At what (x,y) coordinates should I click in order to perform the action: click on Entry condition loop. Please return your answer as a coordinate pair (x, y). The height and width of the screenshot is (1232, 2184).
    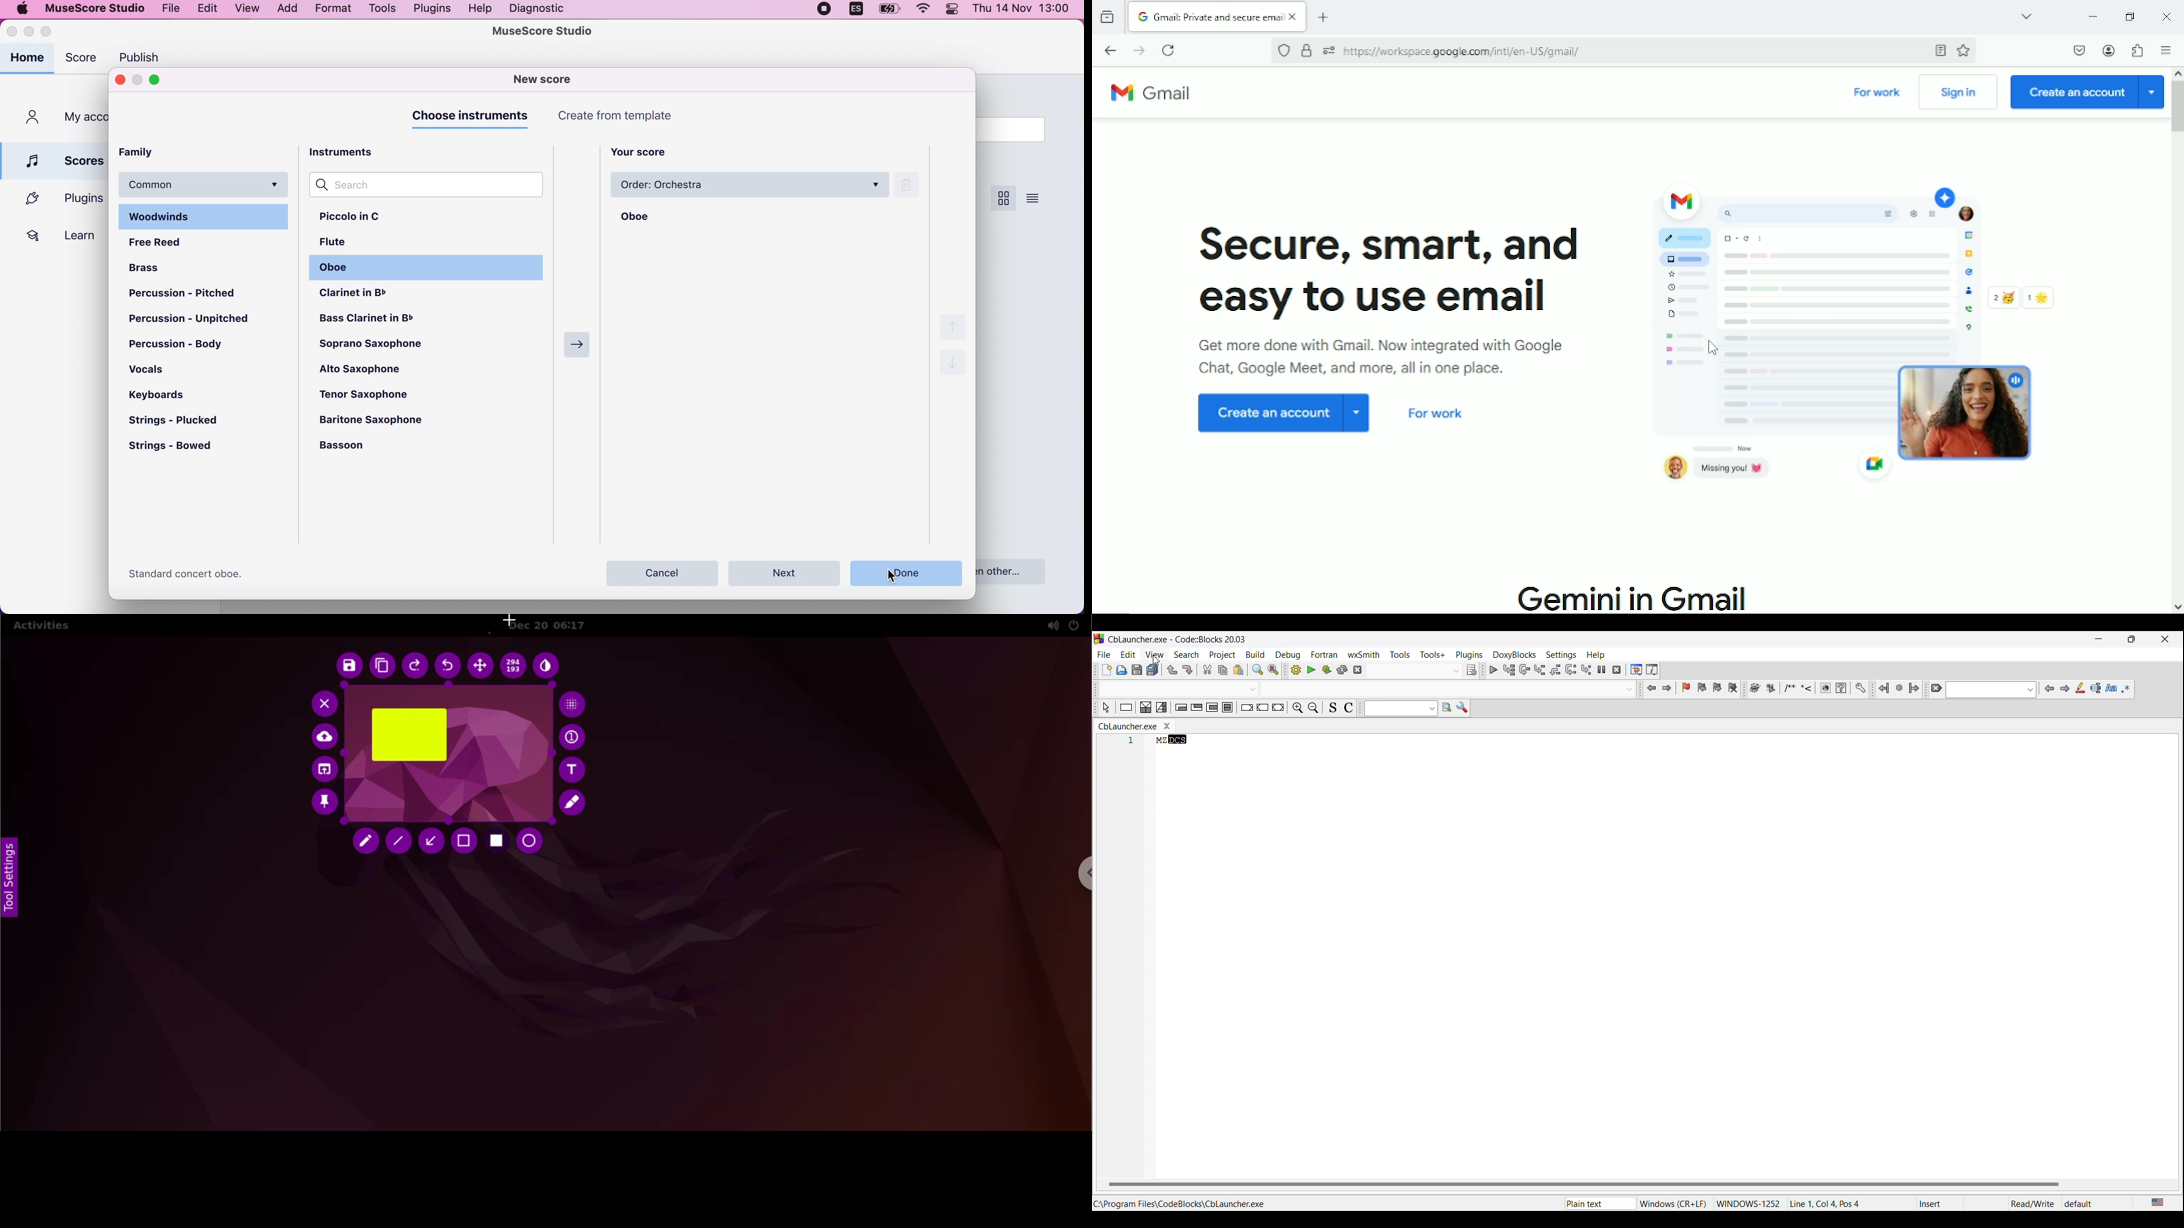
    Looking at the image, I should click on (1181, 707).